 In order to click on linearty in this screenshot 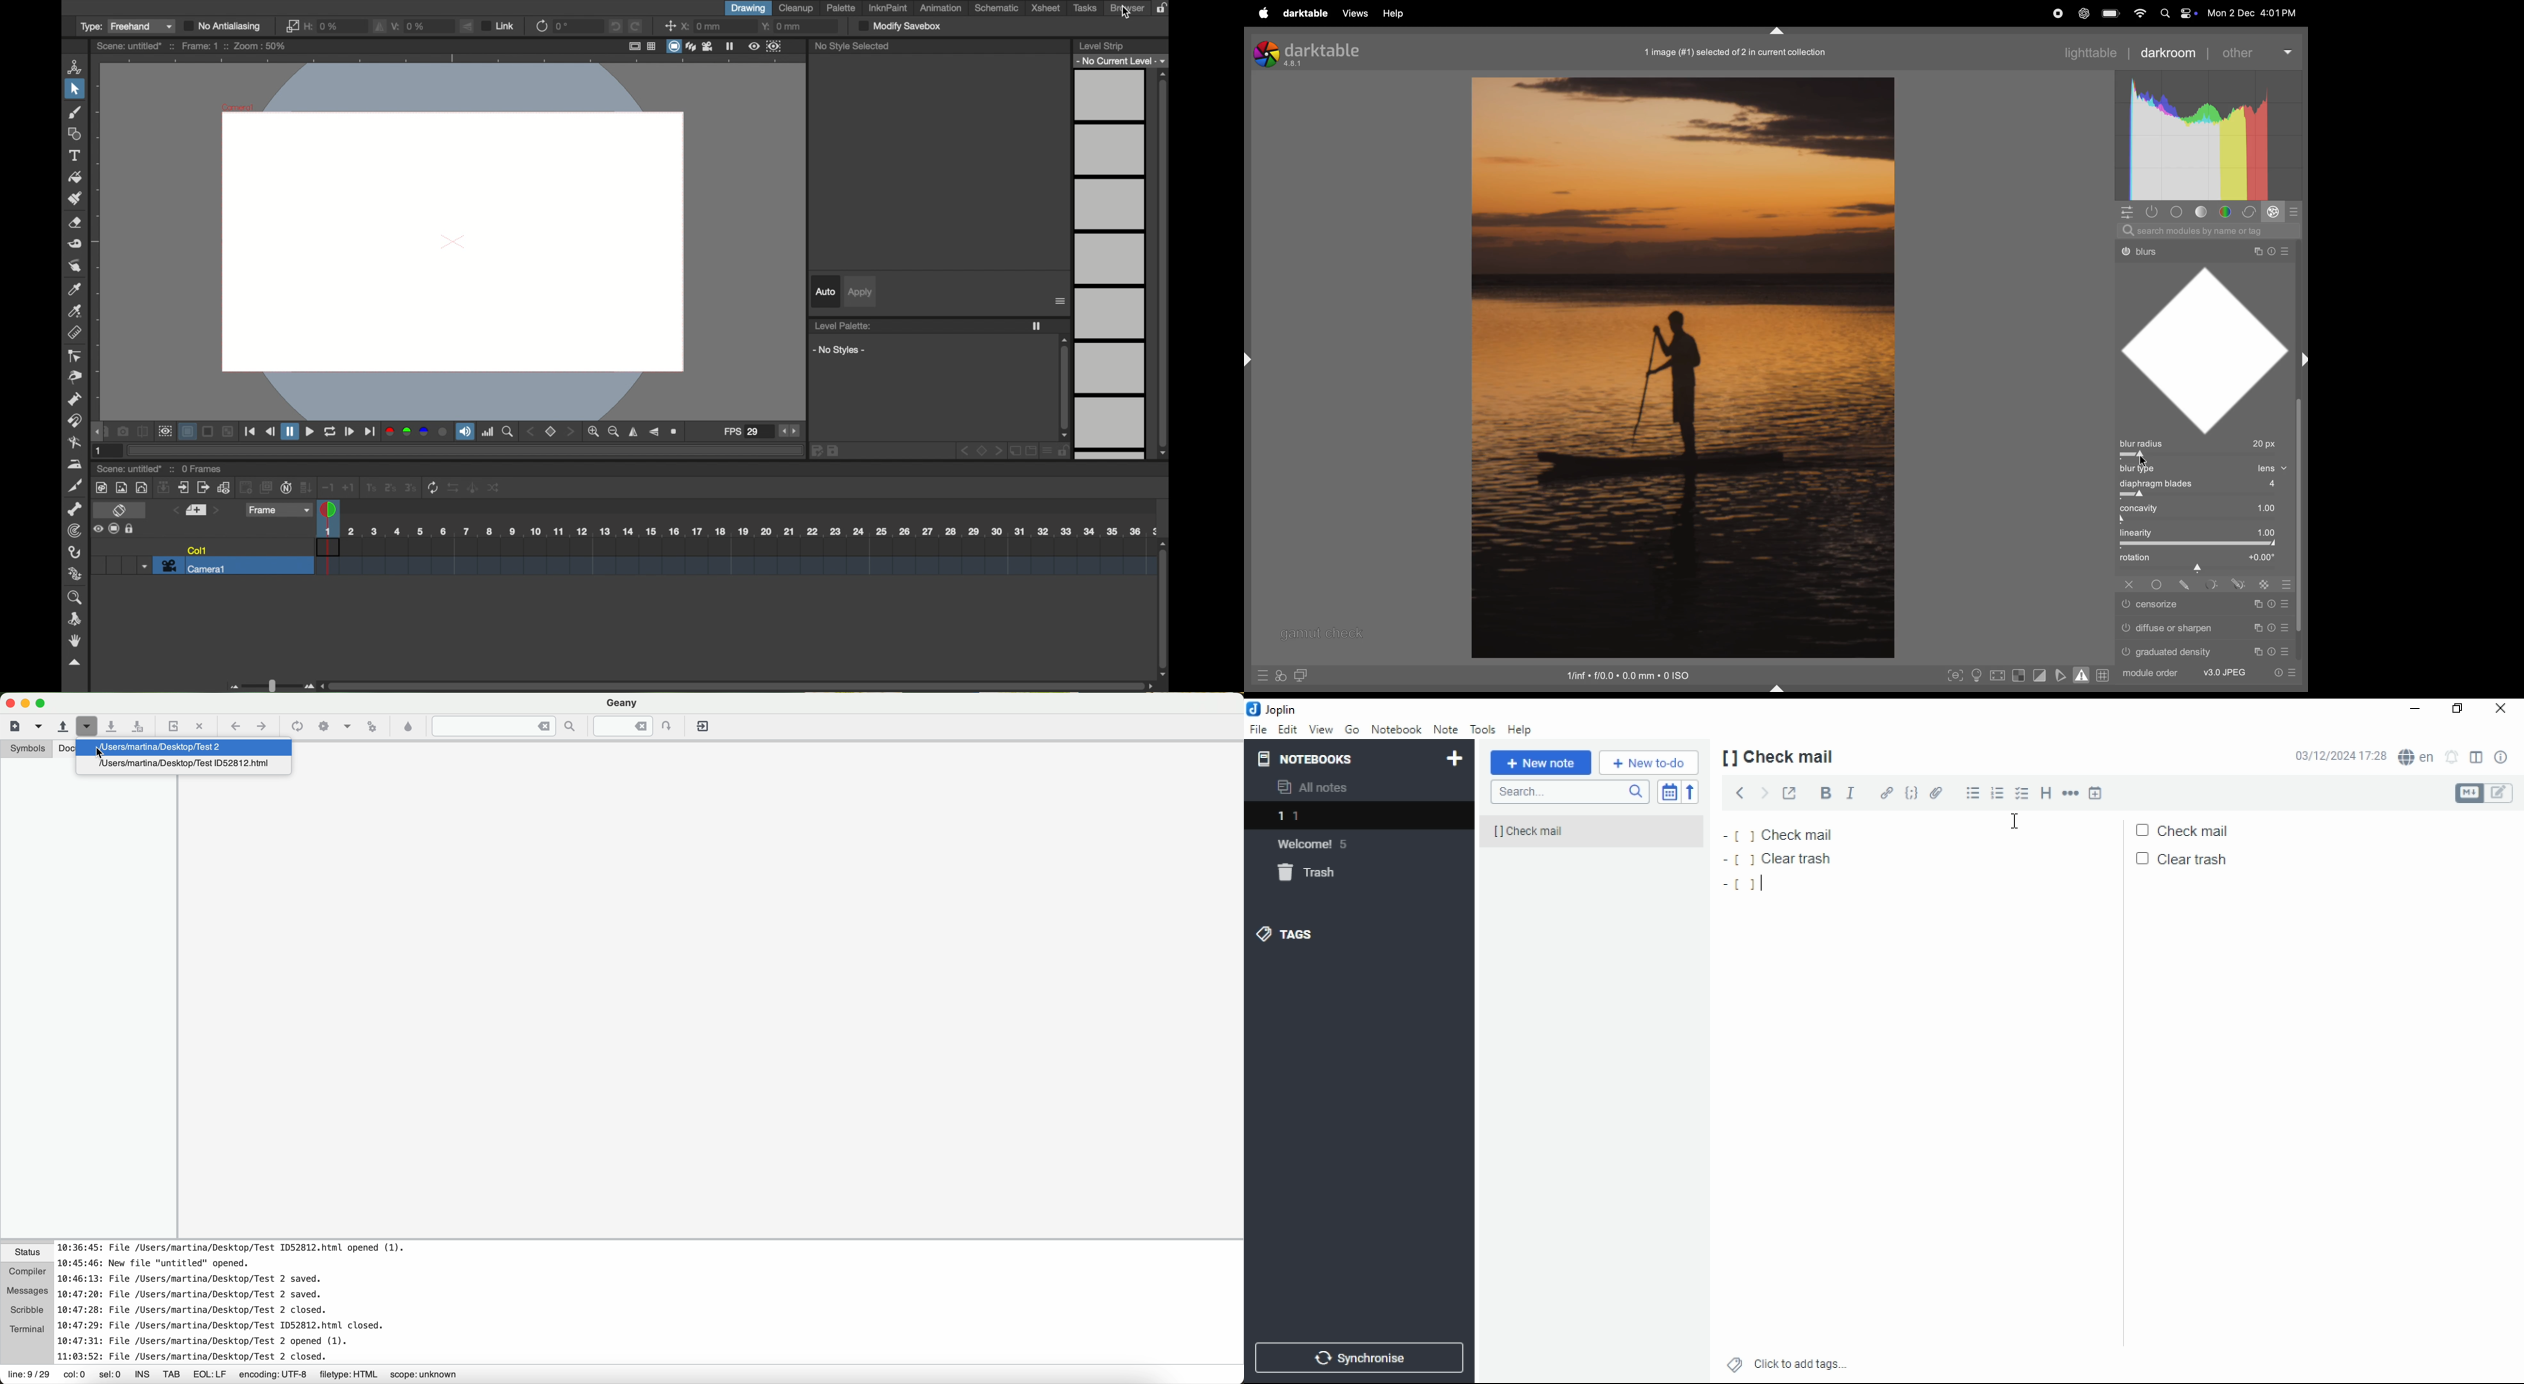, I will do `click(2205, 533)`.